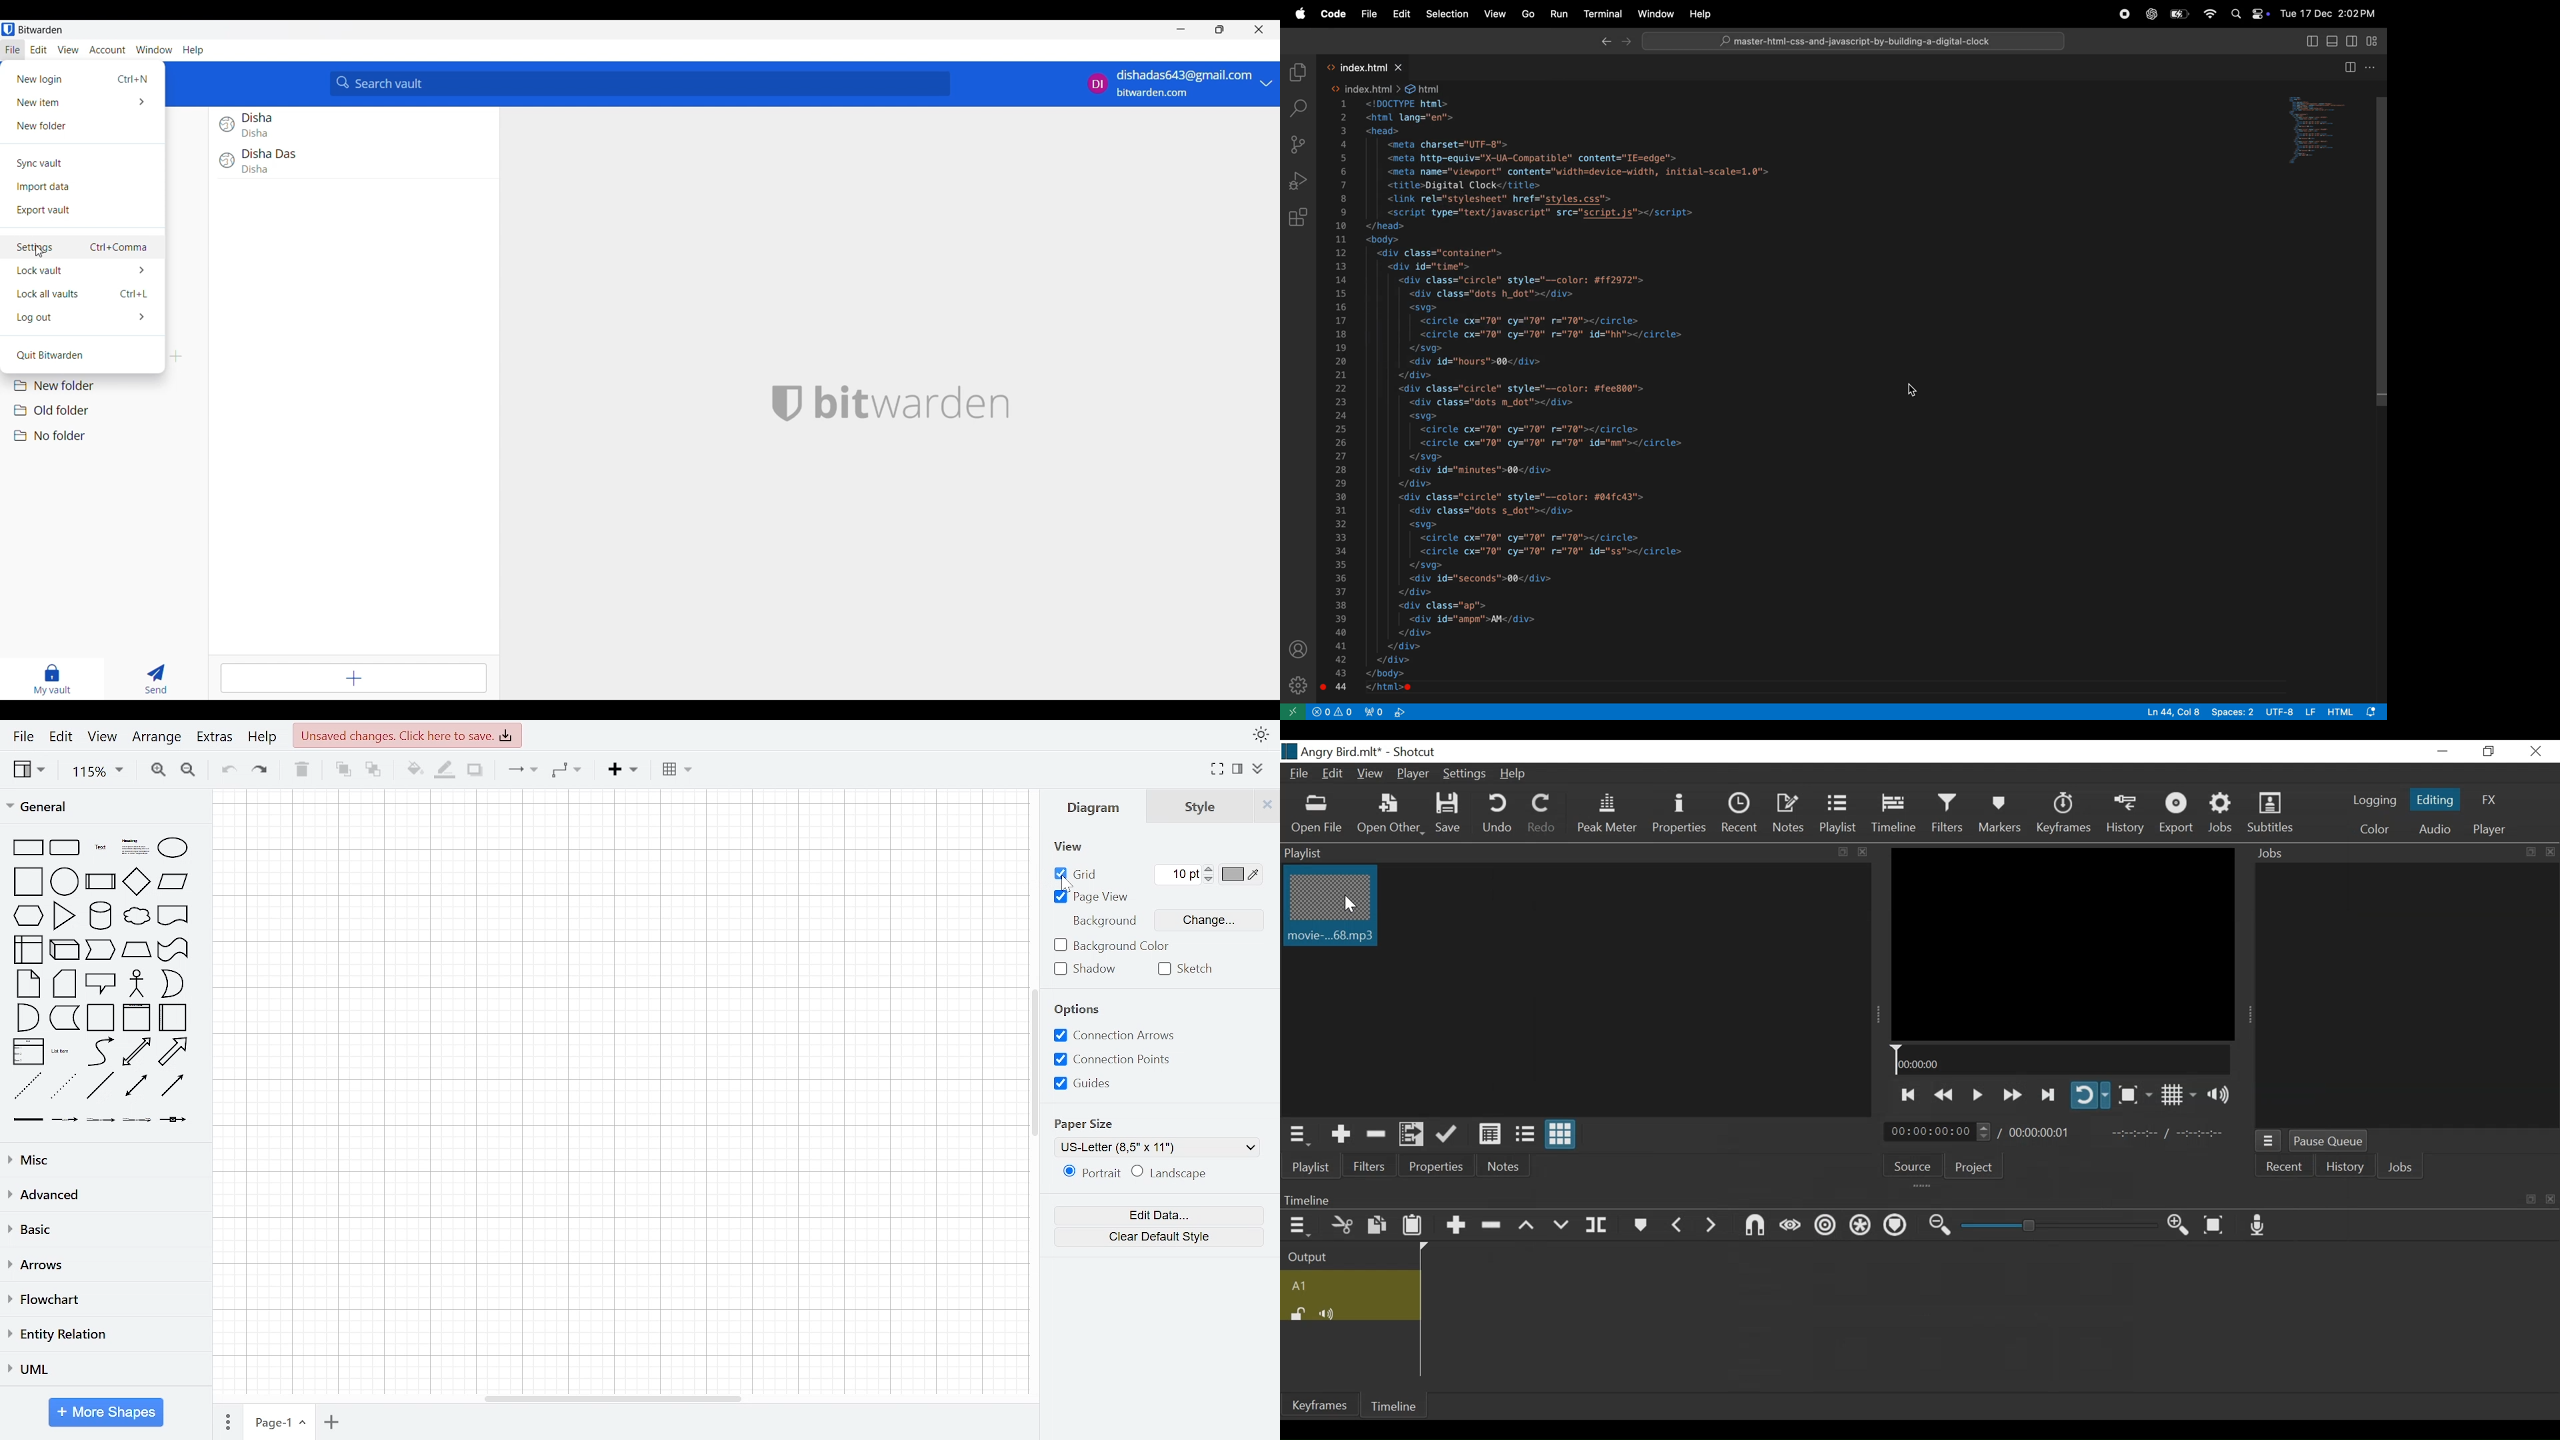 Image resolution: width=2576 pixels, height=1456 pixels. Describe the element at coordinates (30, 848) in the screenshot. I see `rectangle` at that location.